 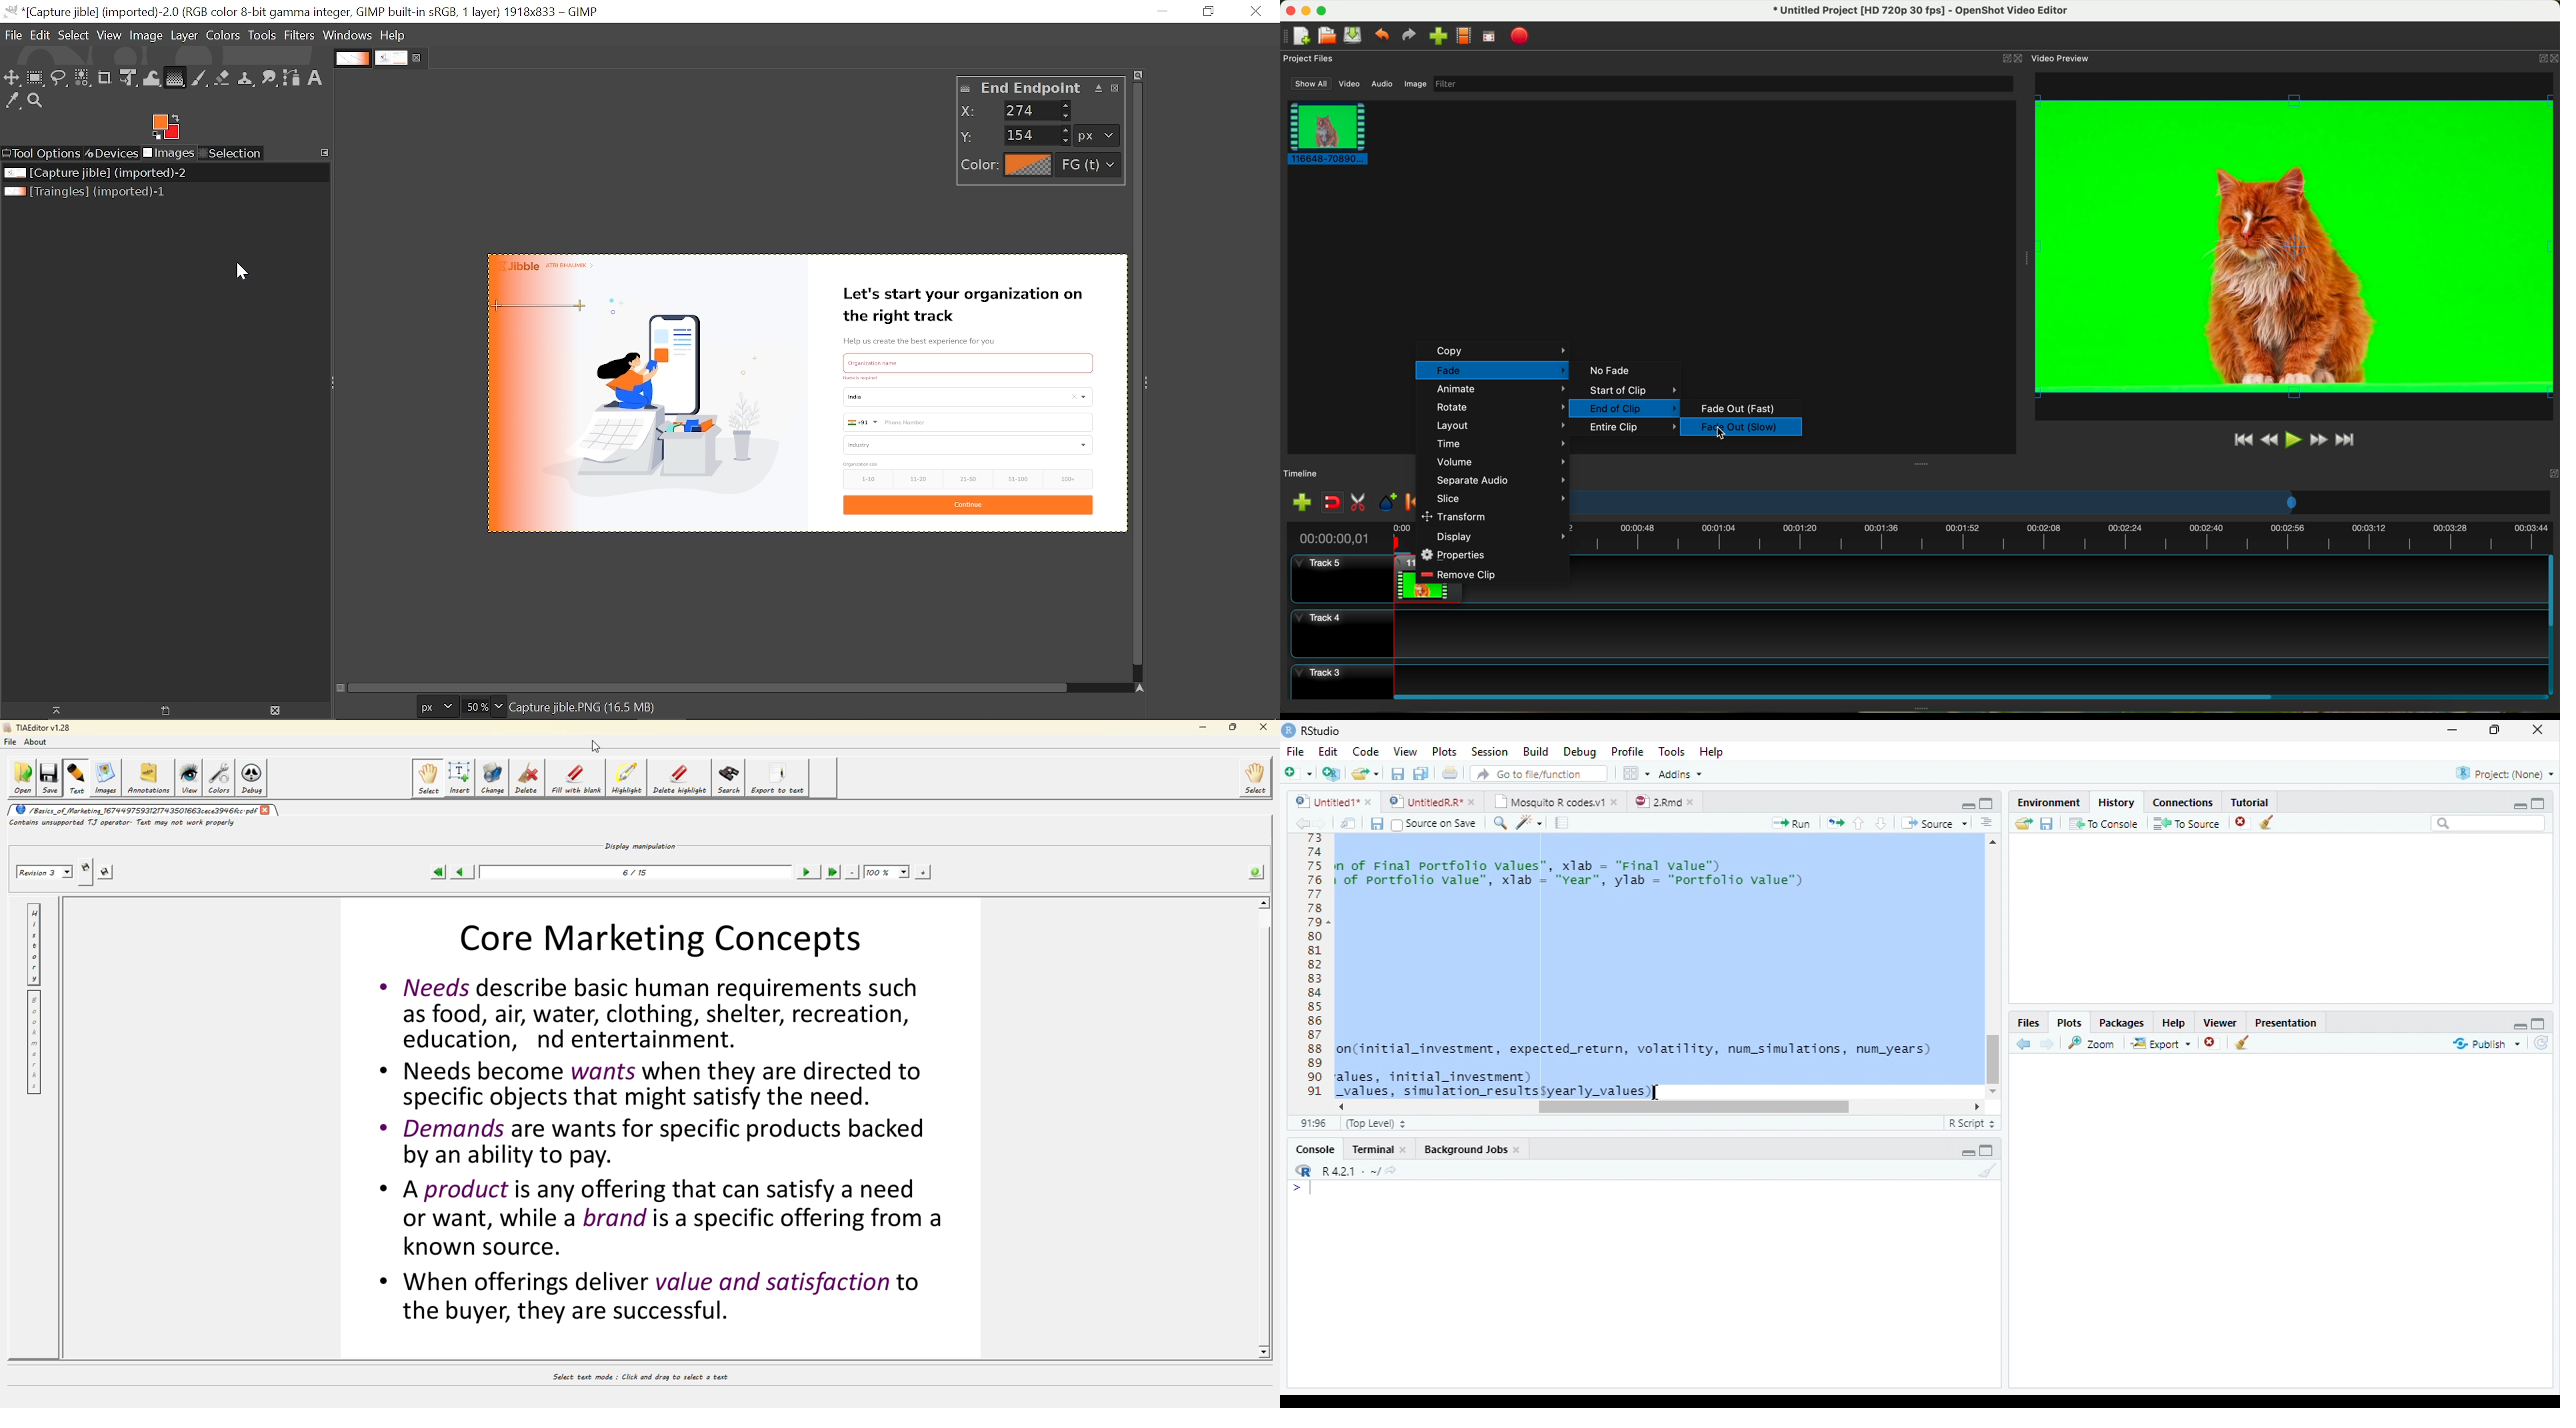 I want to click on Re-run the previous code region, so click(x=1834, y=823).